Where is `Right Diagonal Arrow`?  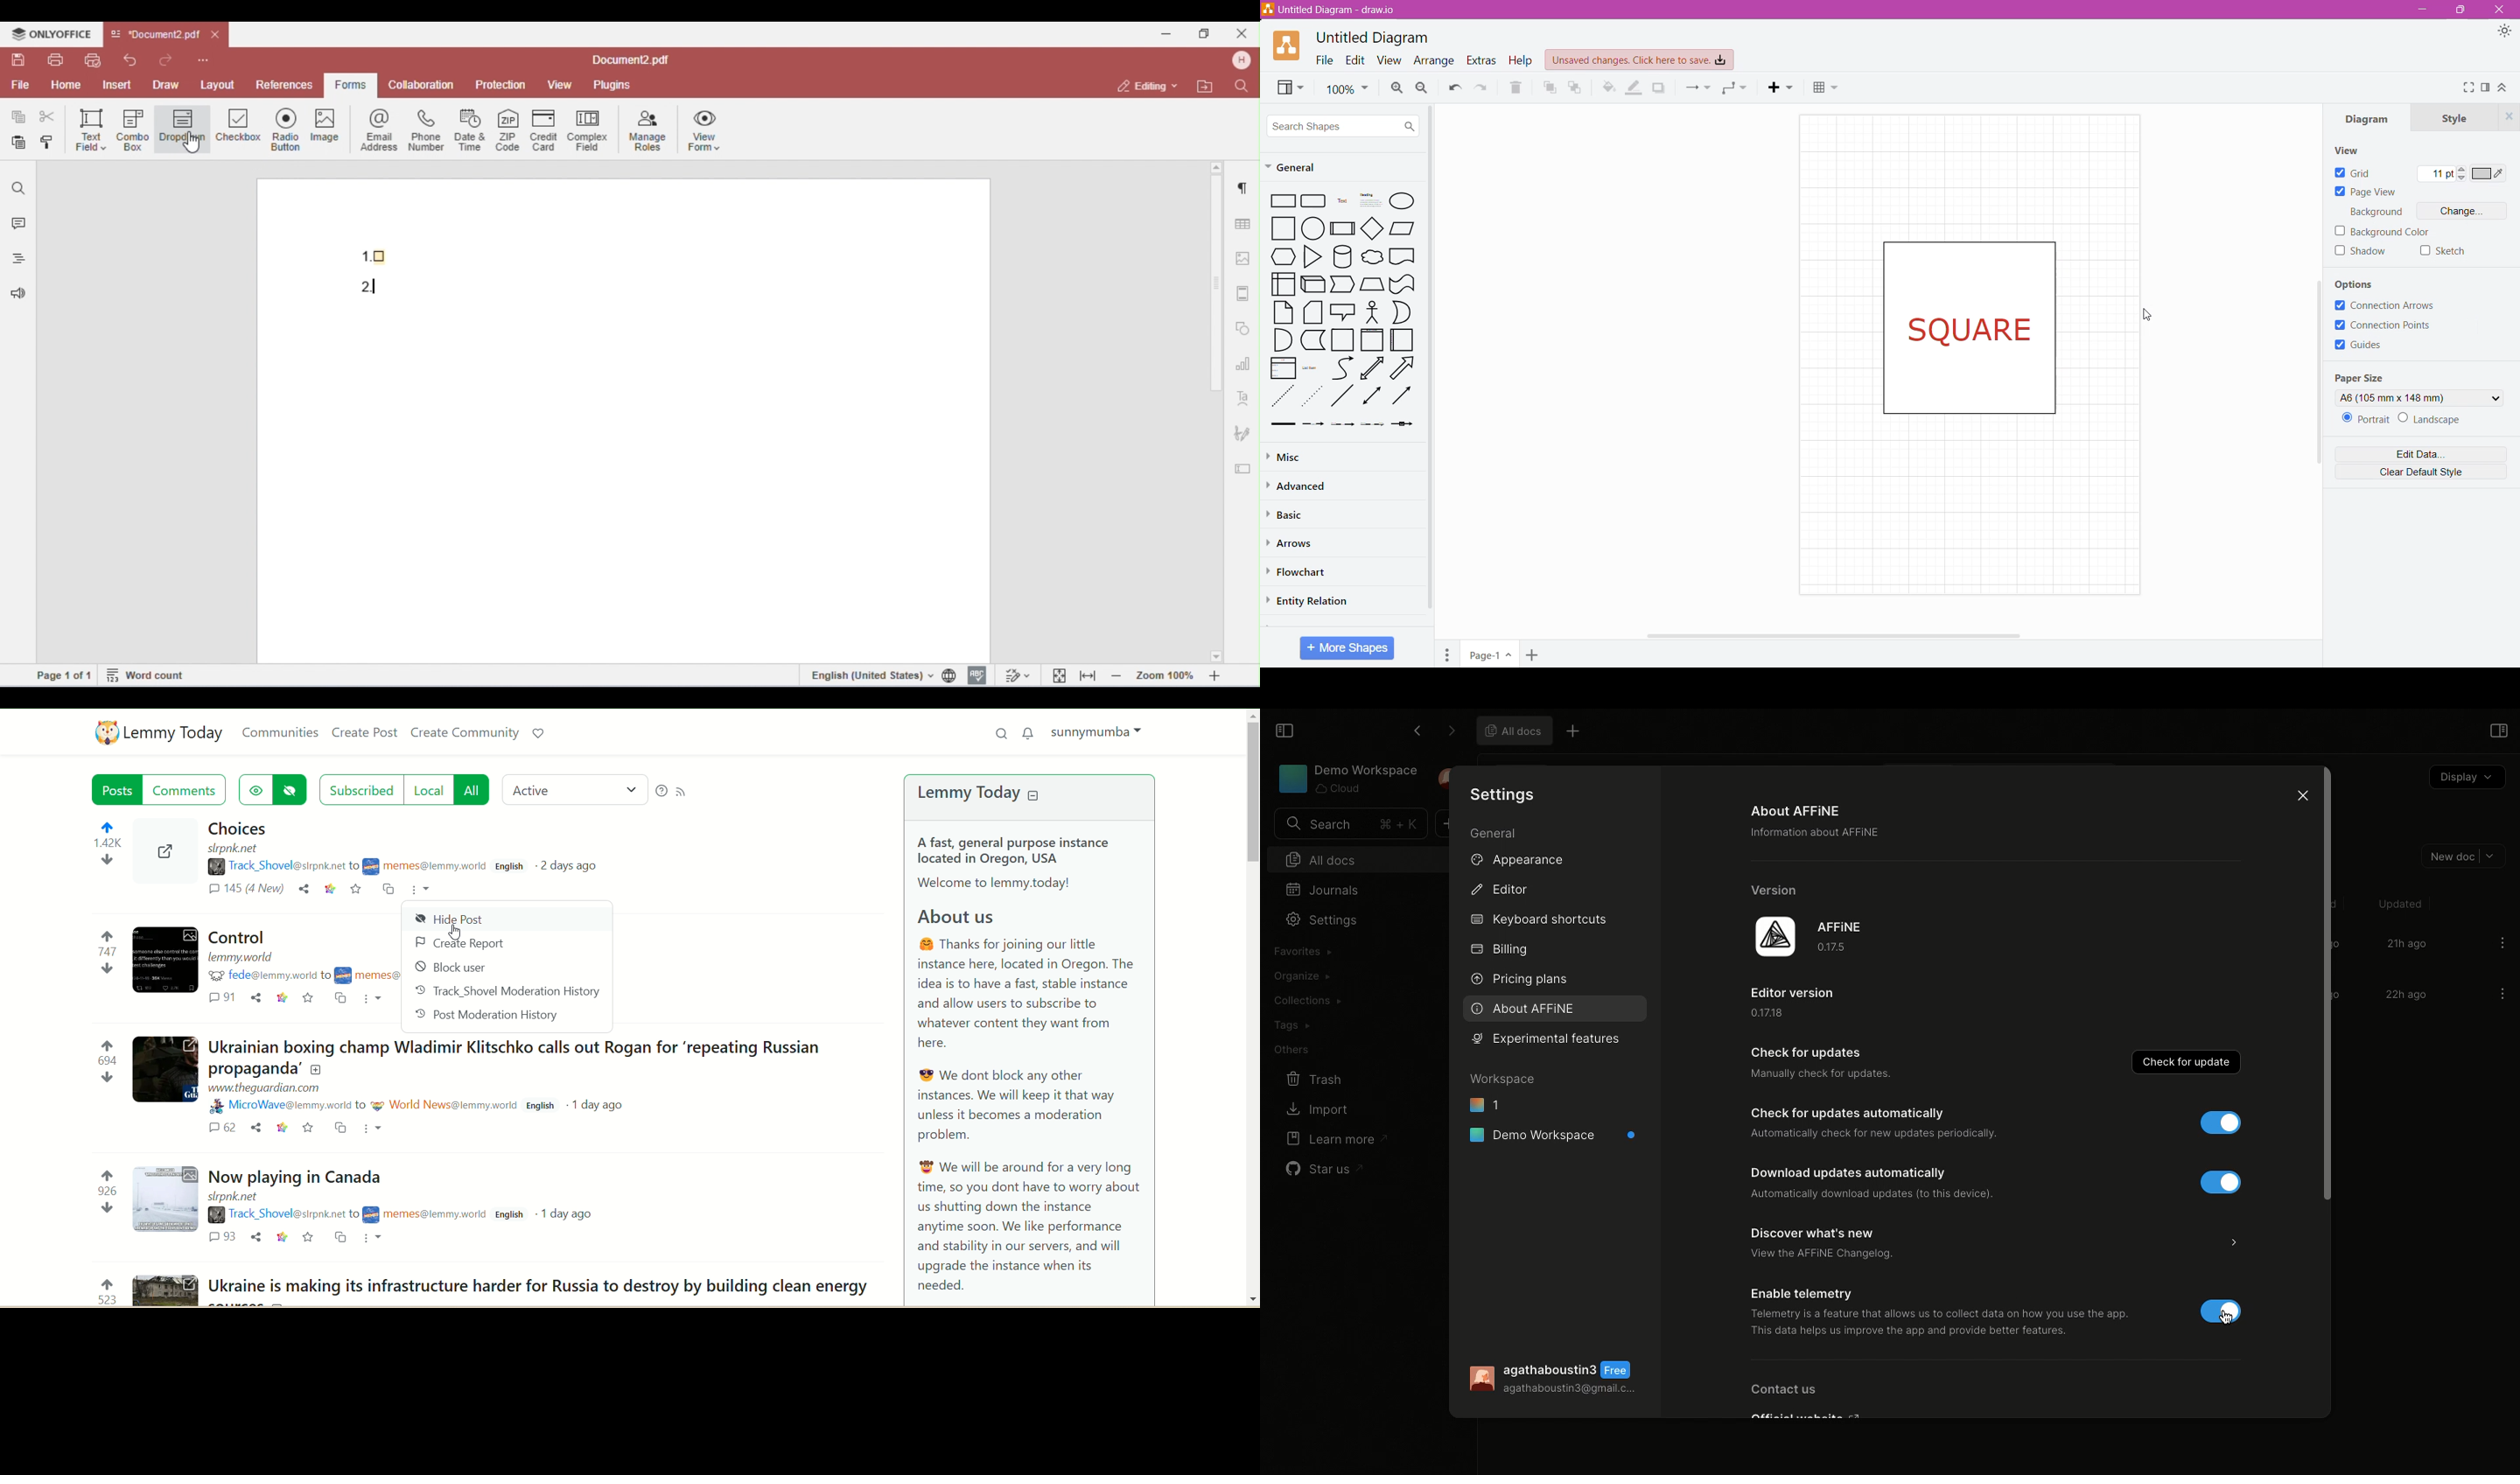 Right Diagonal Arrow is located at coordinates (1404, 369).